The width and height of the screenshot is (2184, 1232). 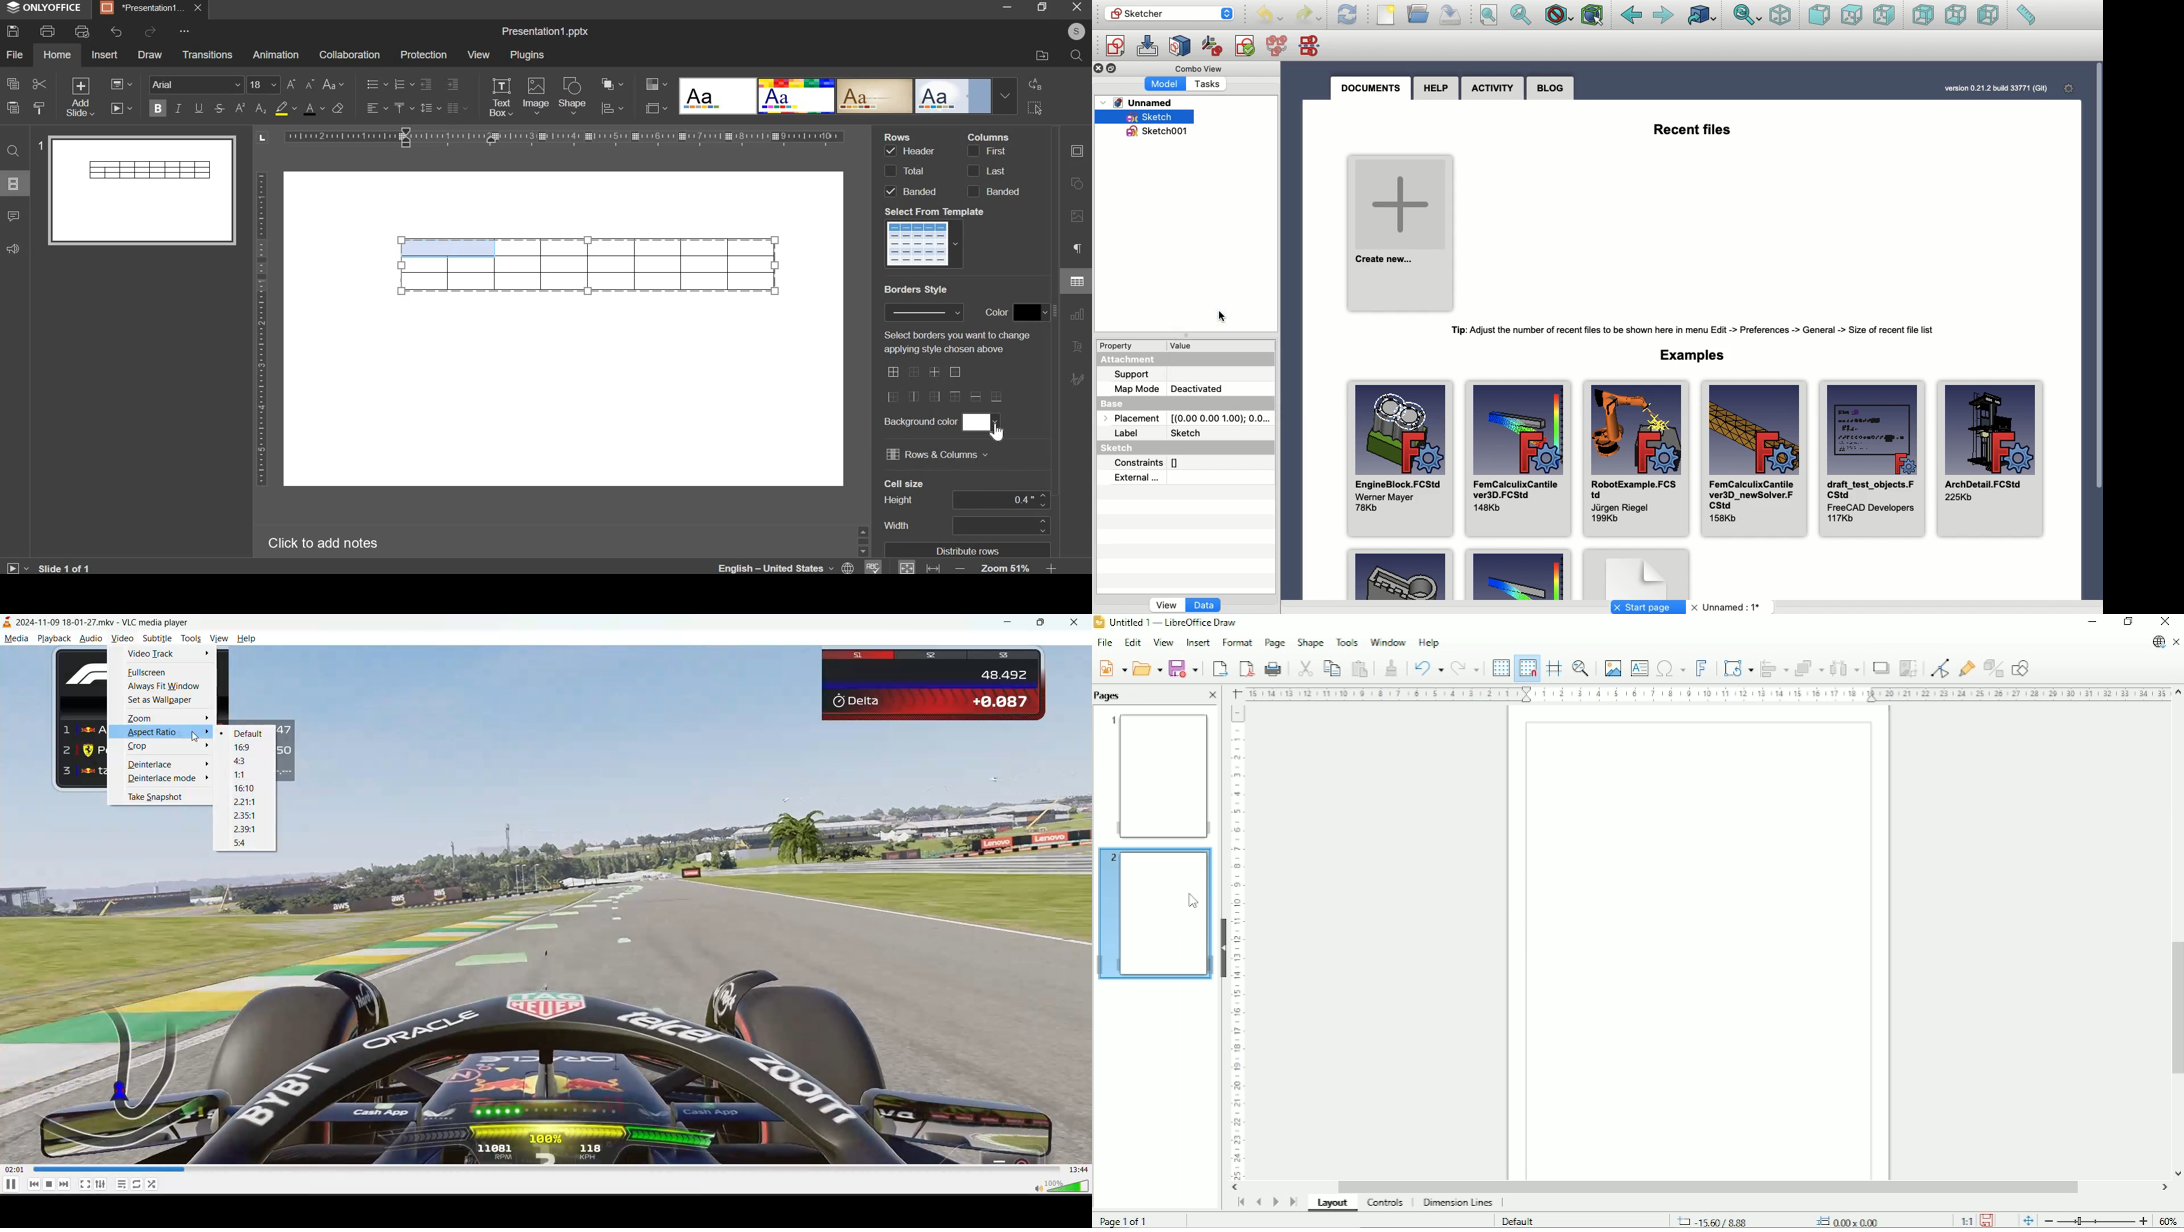 I want to click on Display grid, so click(x=1500, y=667).